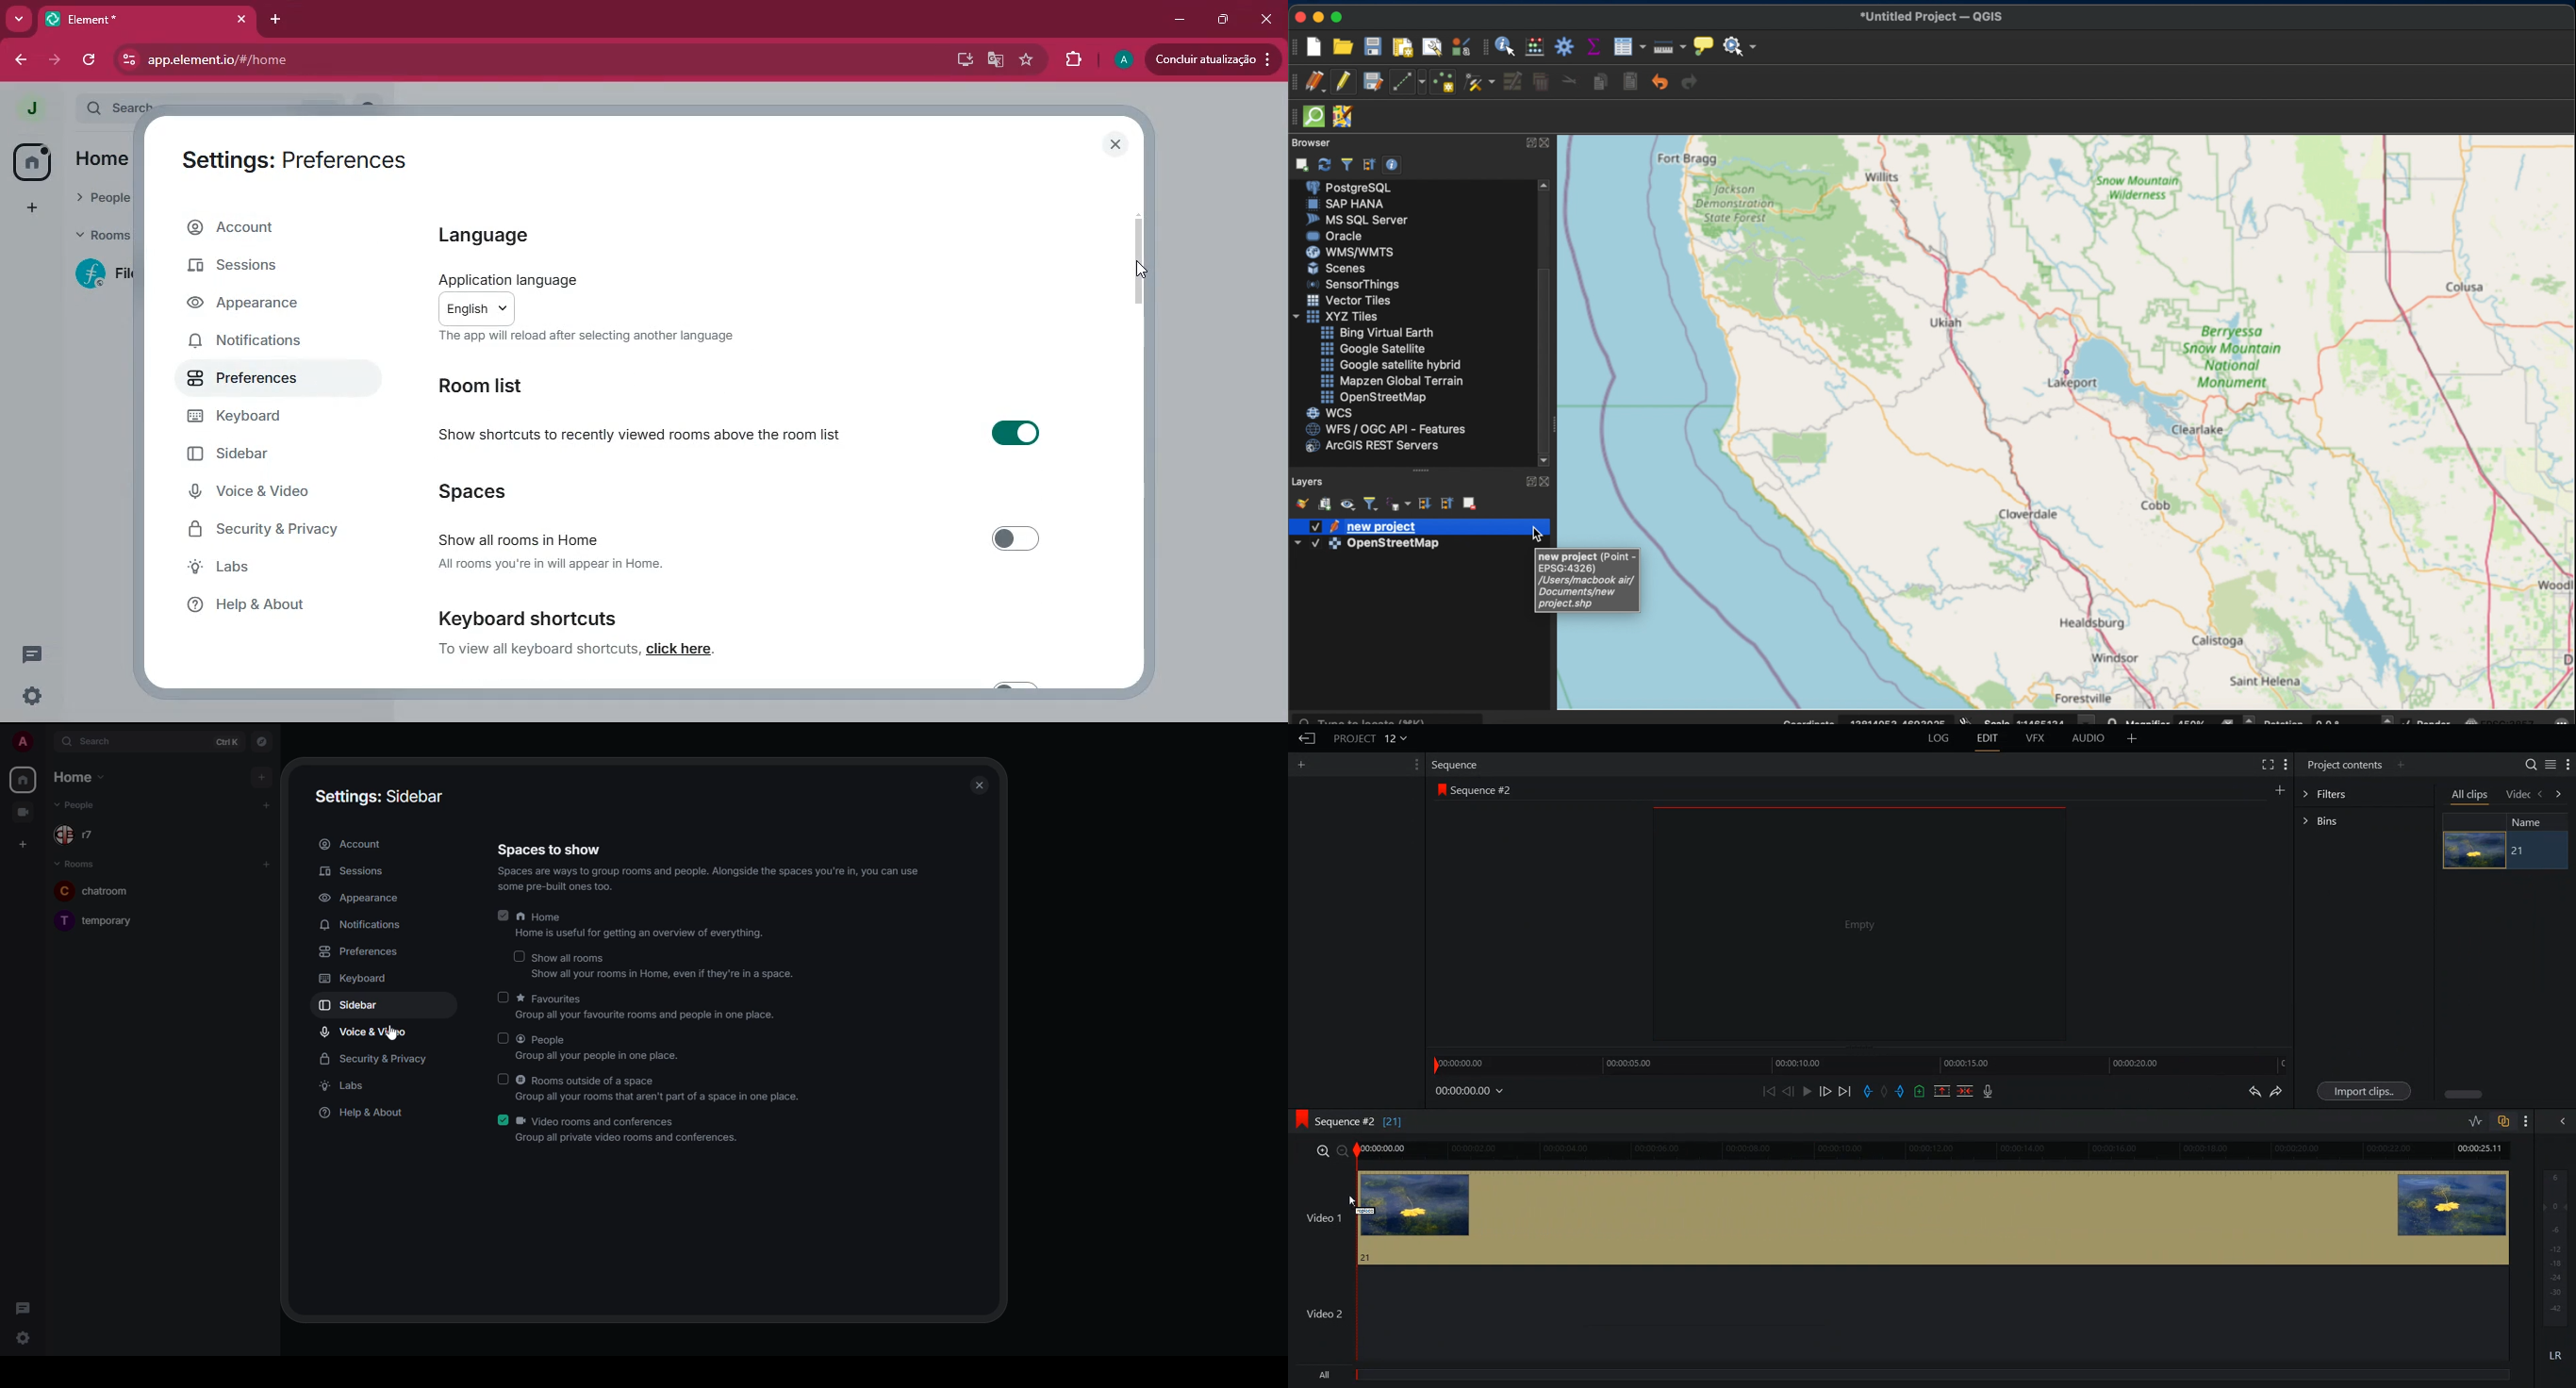 This screenshot has width=2576, height=1400. What do you see at coordinates (1593, 46) in the screenshot?
I see `show statistical summary` at bounding box center [1593, 46].